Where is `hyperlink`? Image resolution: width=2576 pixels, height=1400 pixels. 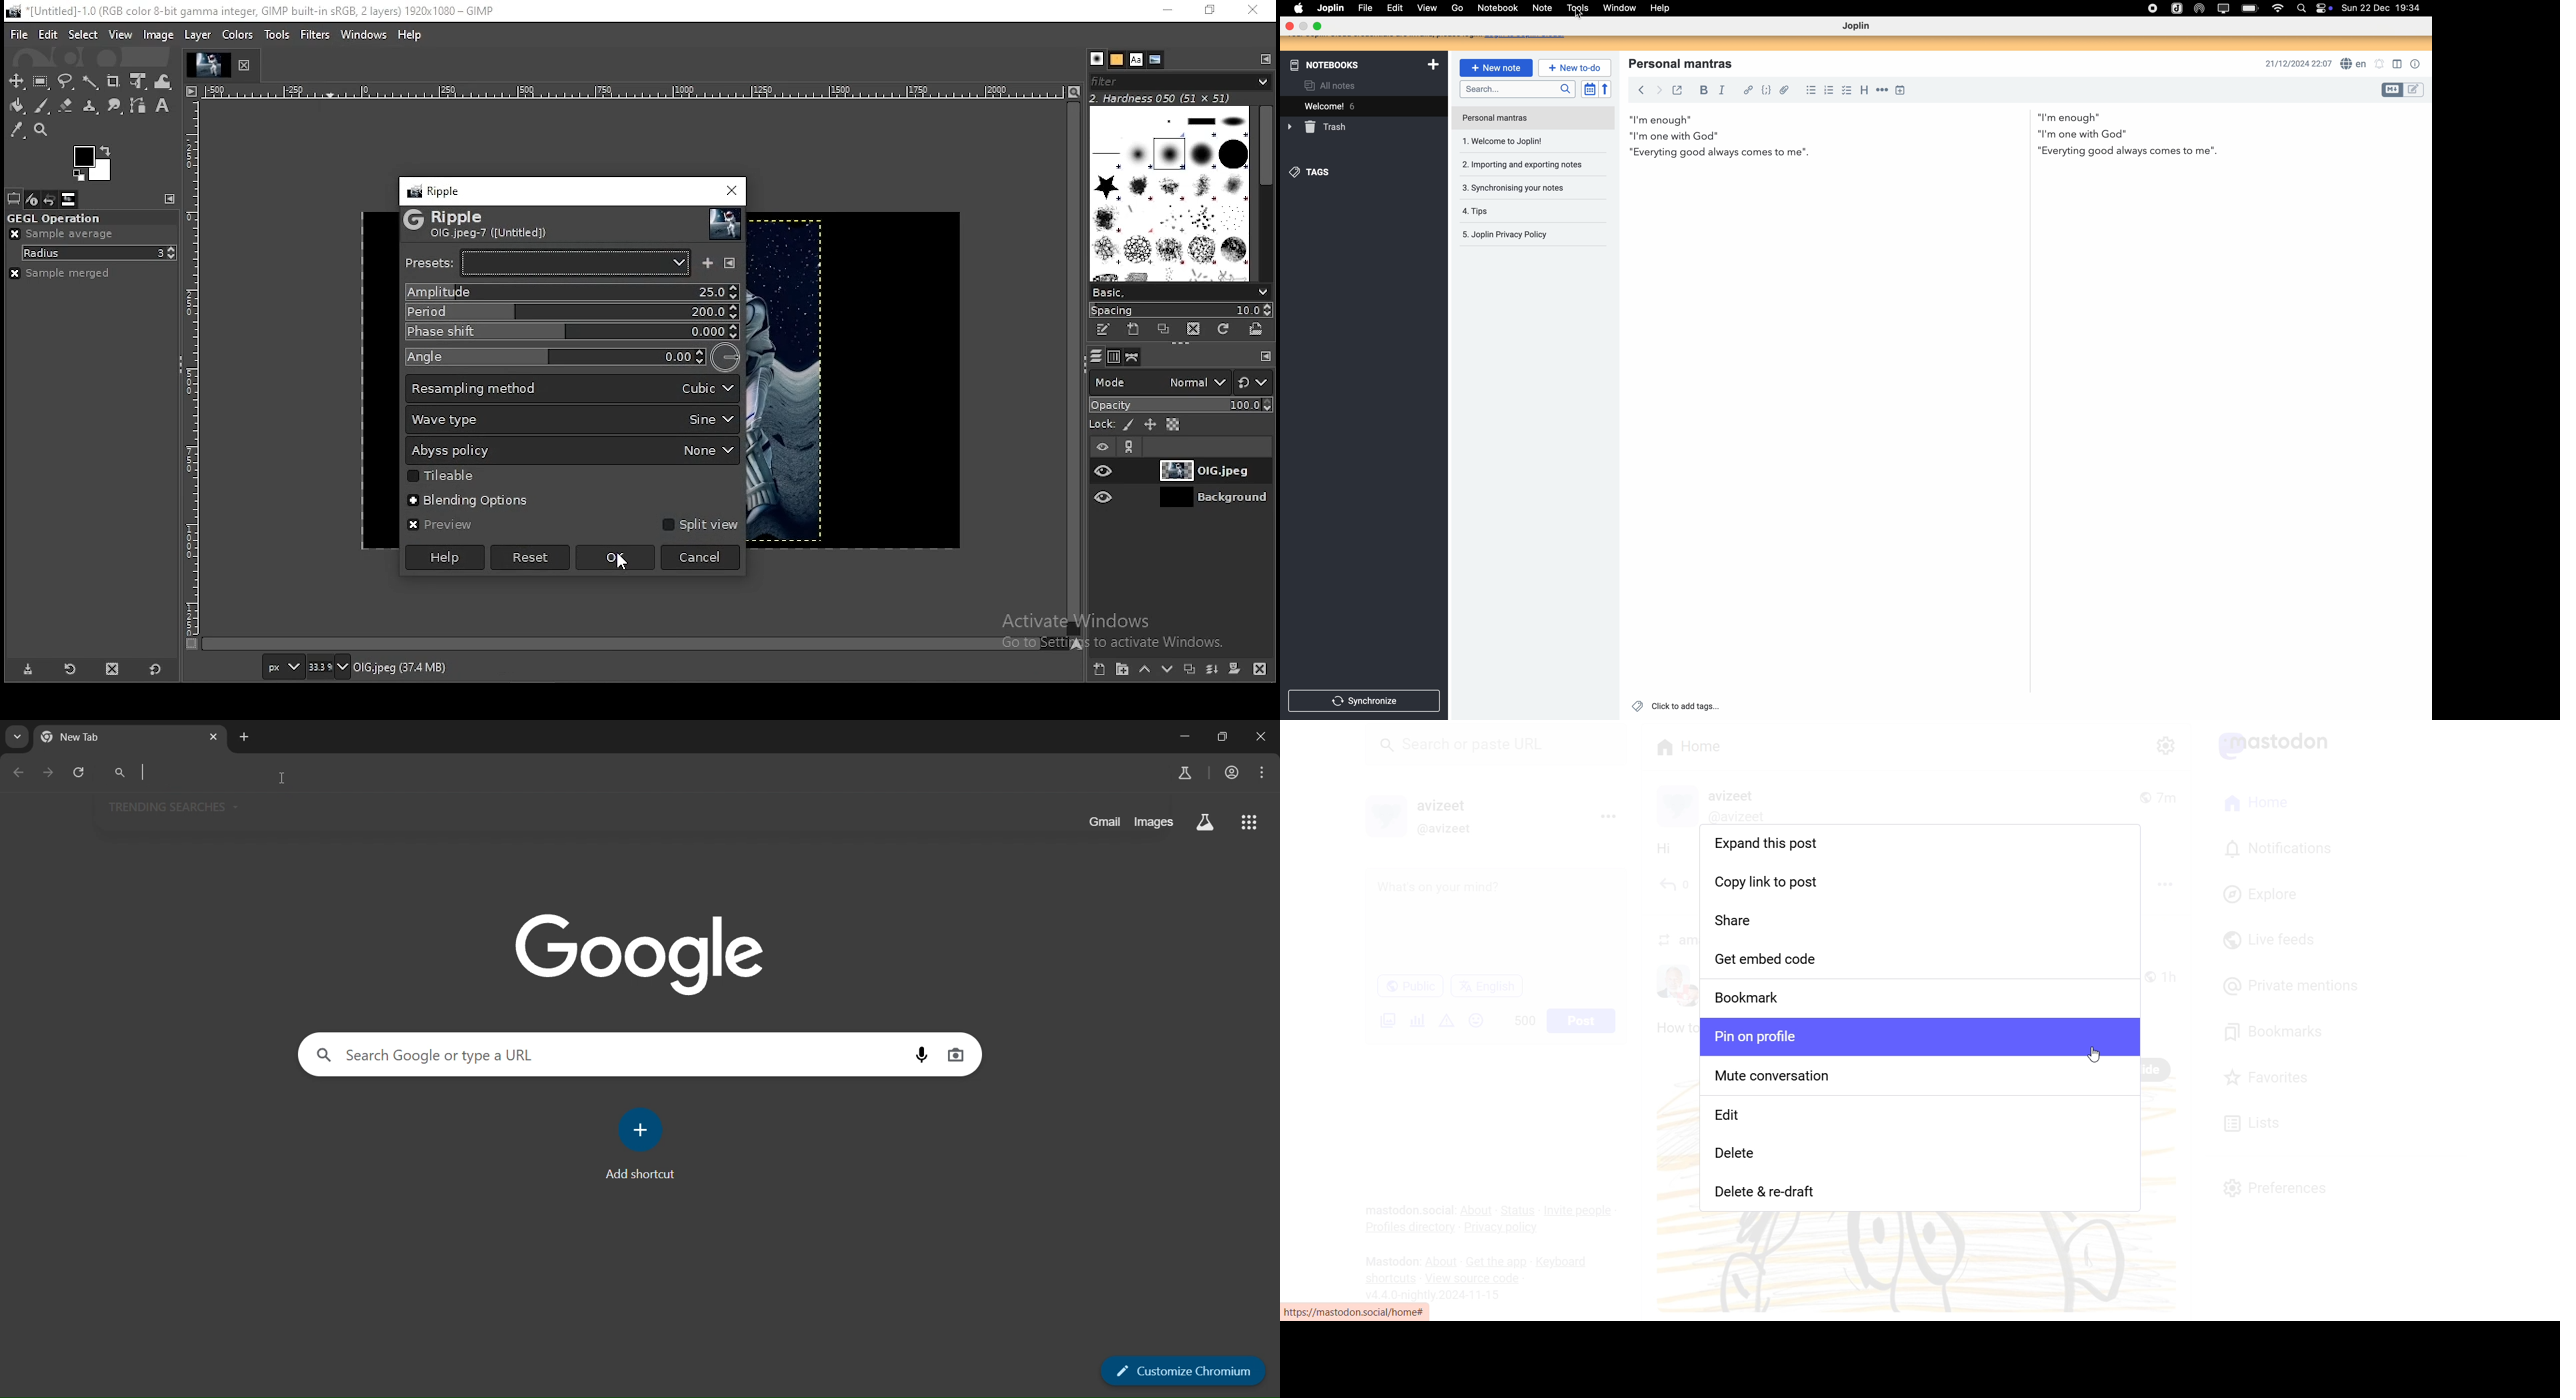
hyperlink is located at coordinates (1749, 91).